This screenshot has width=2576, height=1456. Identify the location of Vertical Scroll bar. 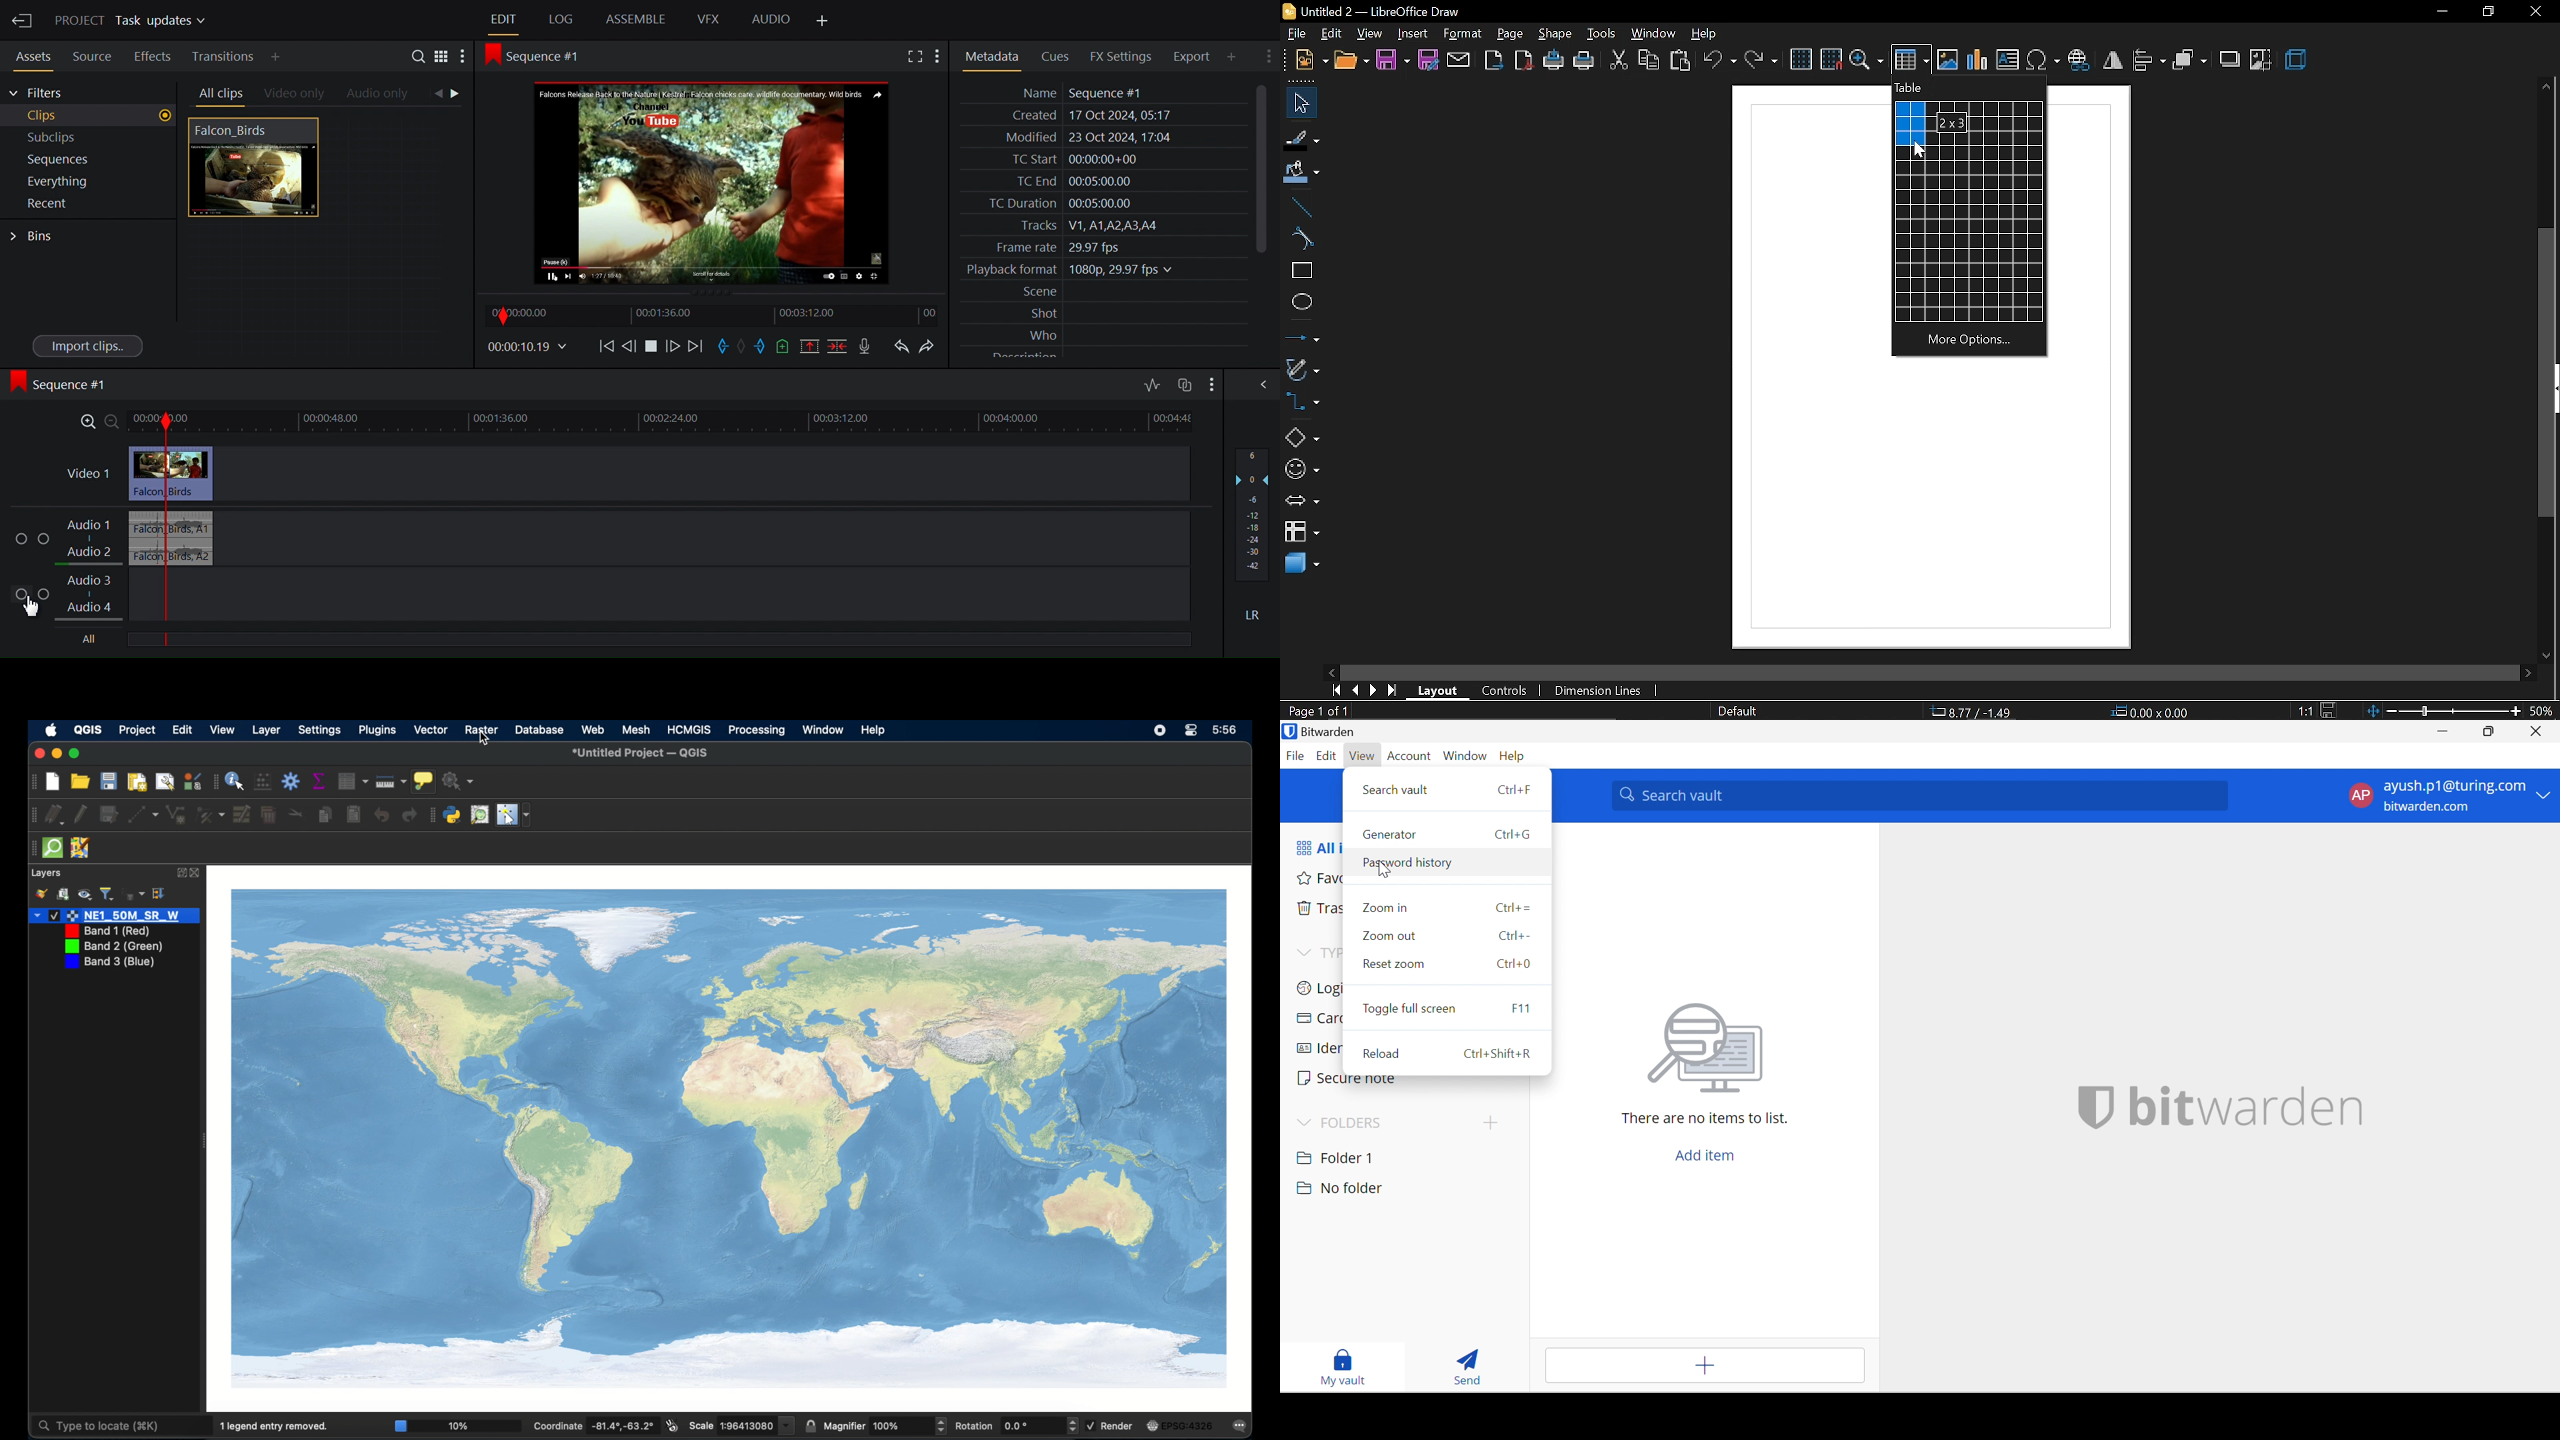
(1261, 168).